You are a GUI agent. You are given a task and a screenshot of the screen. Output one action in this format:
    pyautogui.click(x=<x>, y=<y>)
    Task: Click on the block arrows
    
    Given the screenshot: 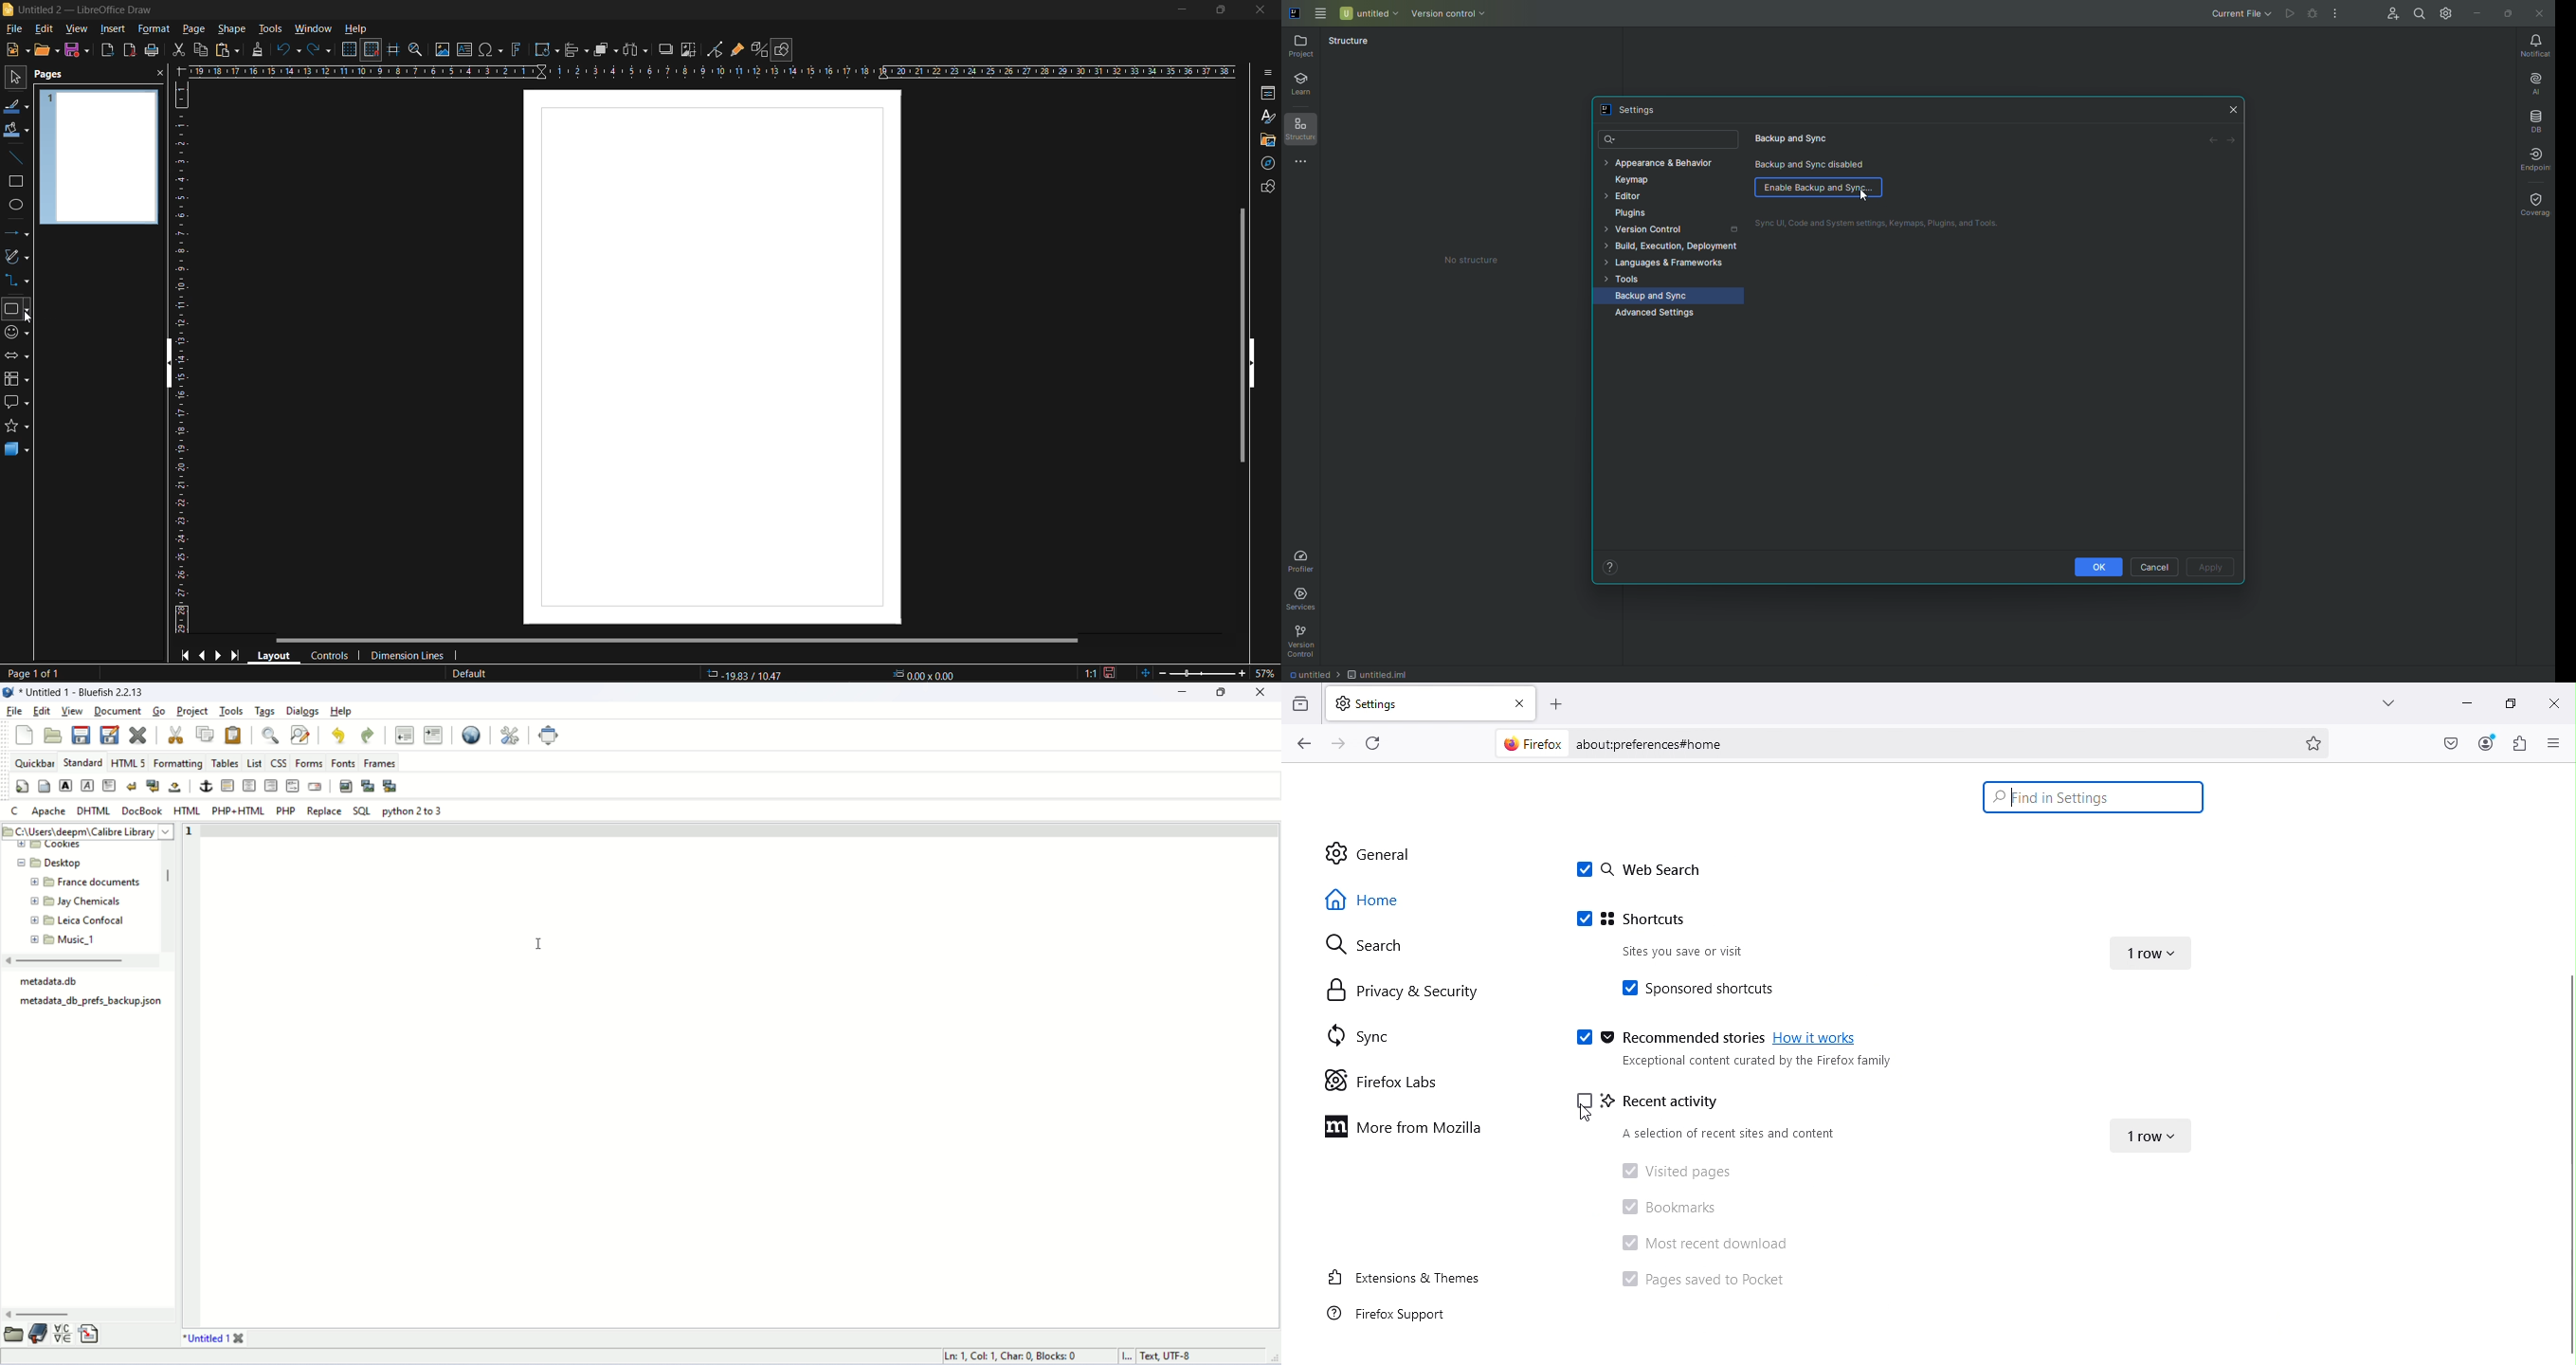 What is the action you would take?
    pyautogui.click(x=15, y=357)
    